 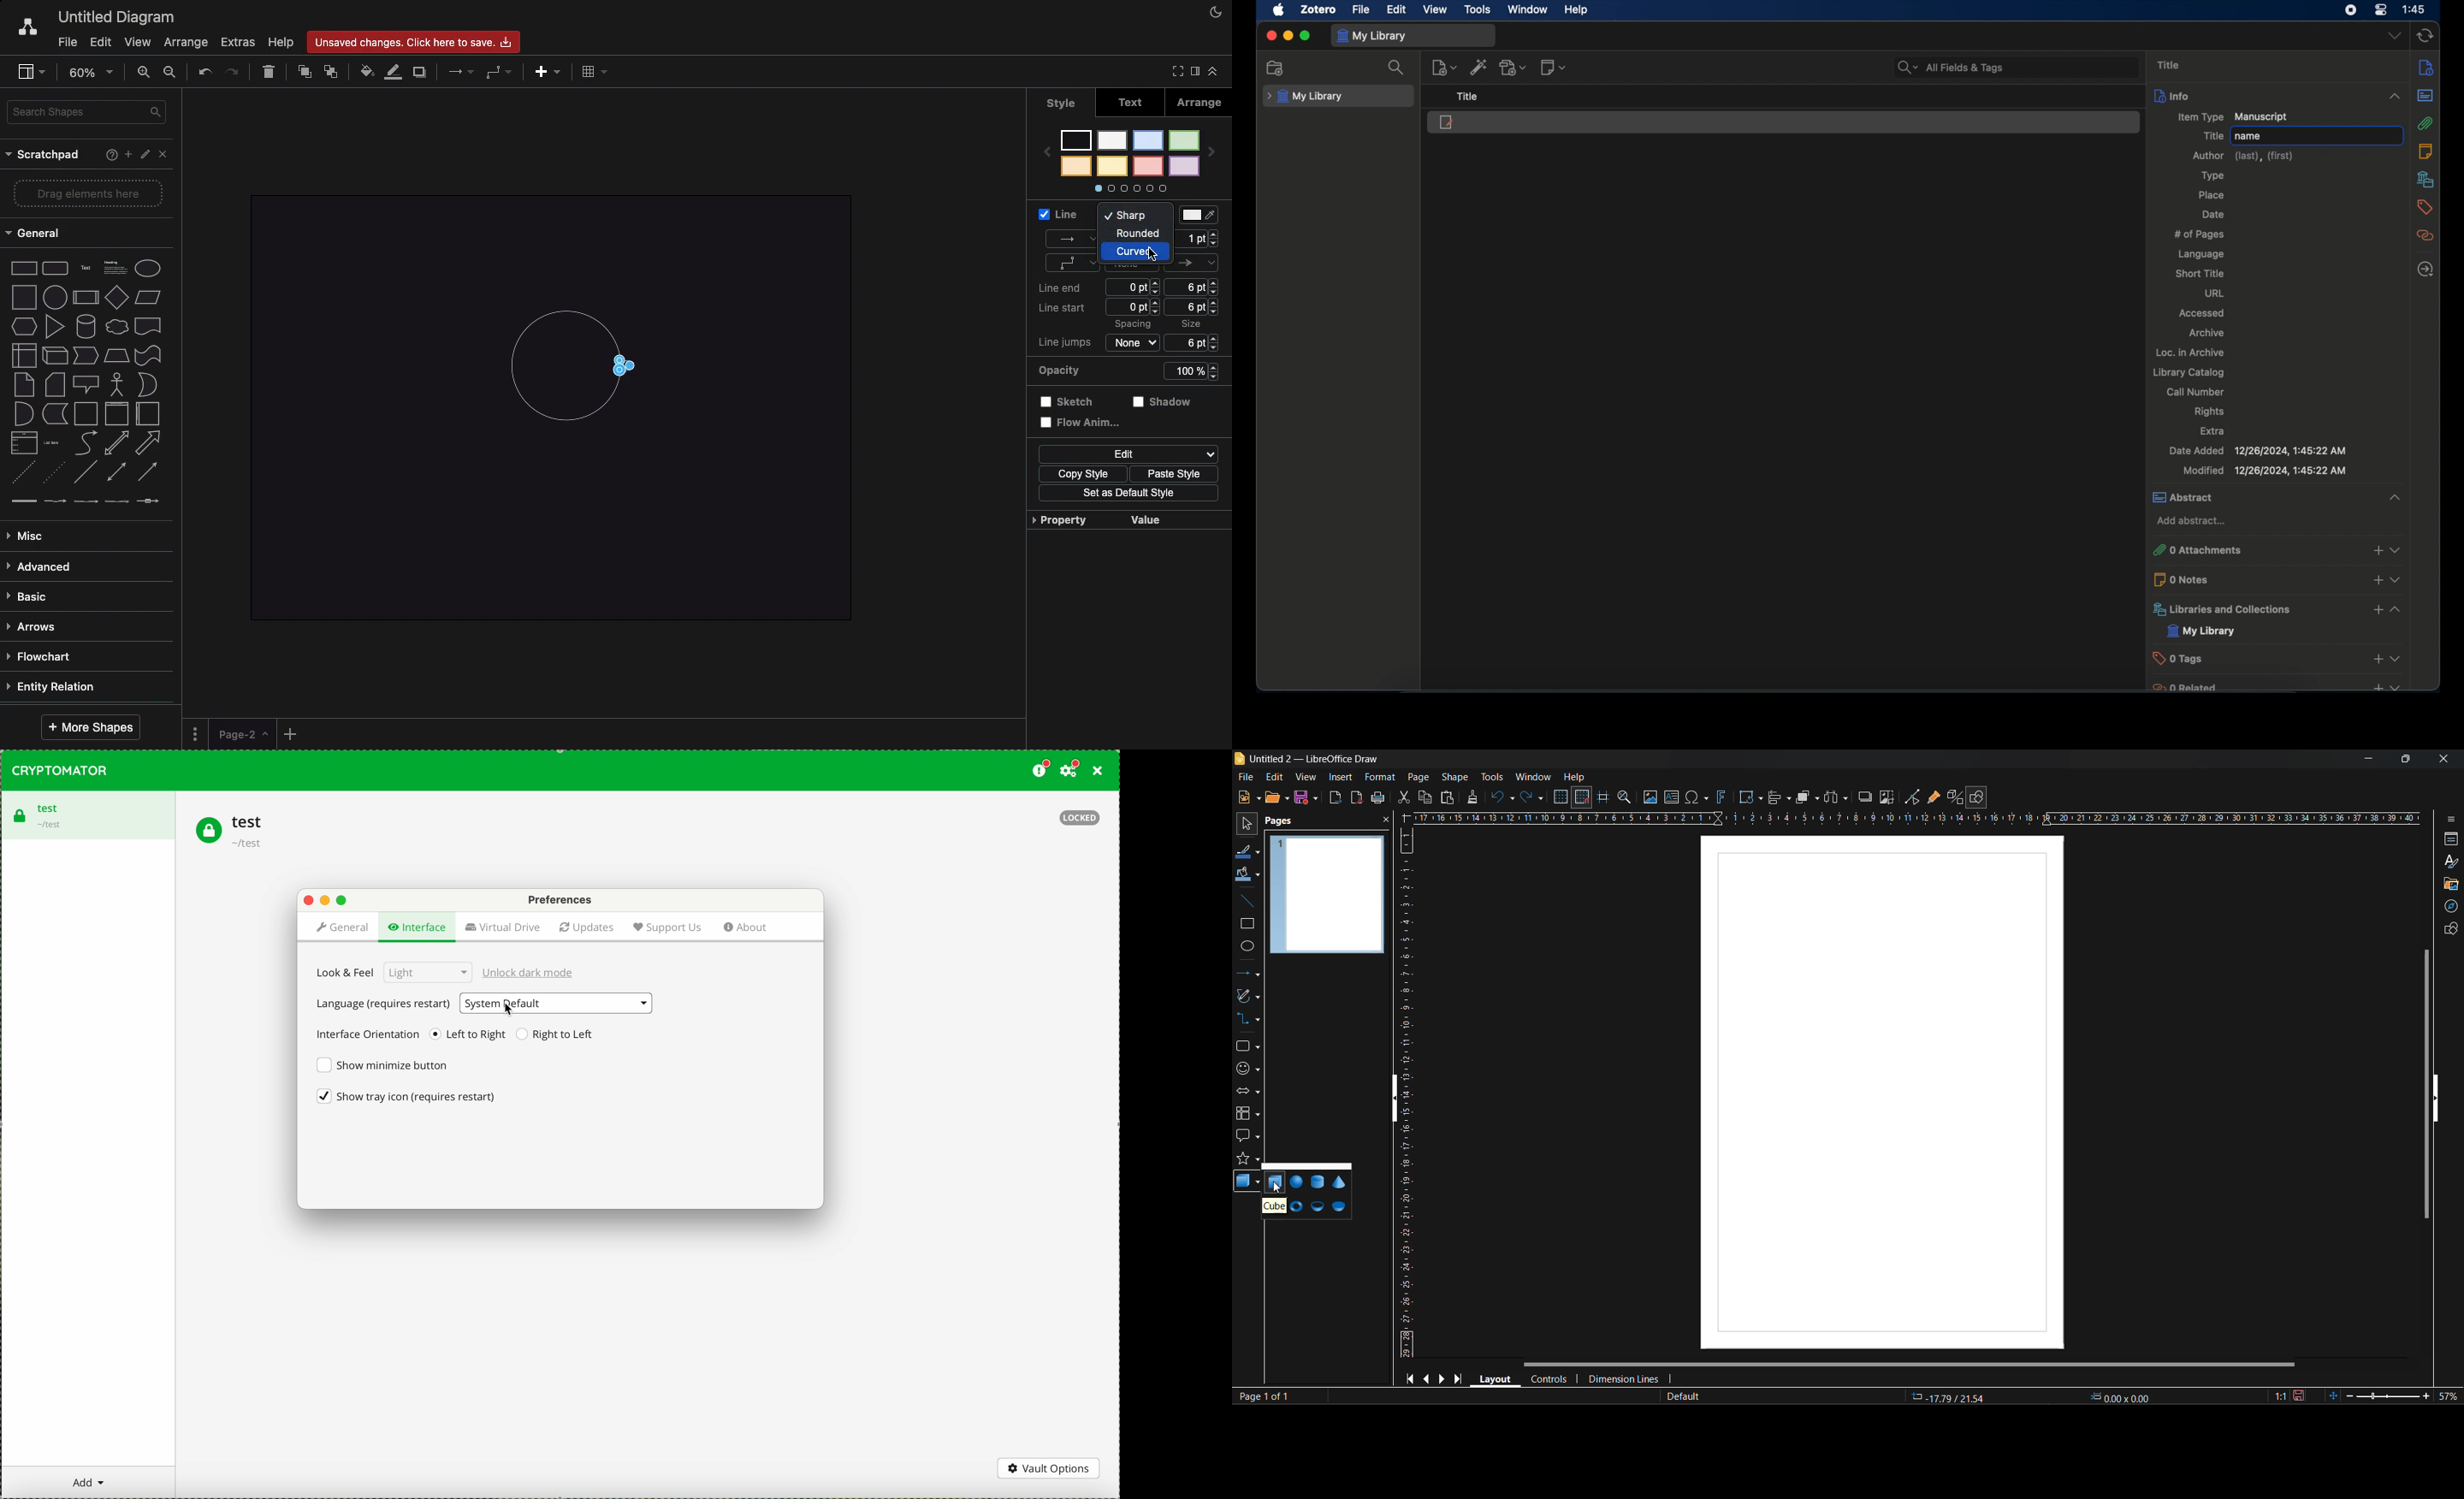 What do you see at coordinates (1278, 10) in the screenshot?
I see `apple` at bounding box center [1278, 10].